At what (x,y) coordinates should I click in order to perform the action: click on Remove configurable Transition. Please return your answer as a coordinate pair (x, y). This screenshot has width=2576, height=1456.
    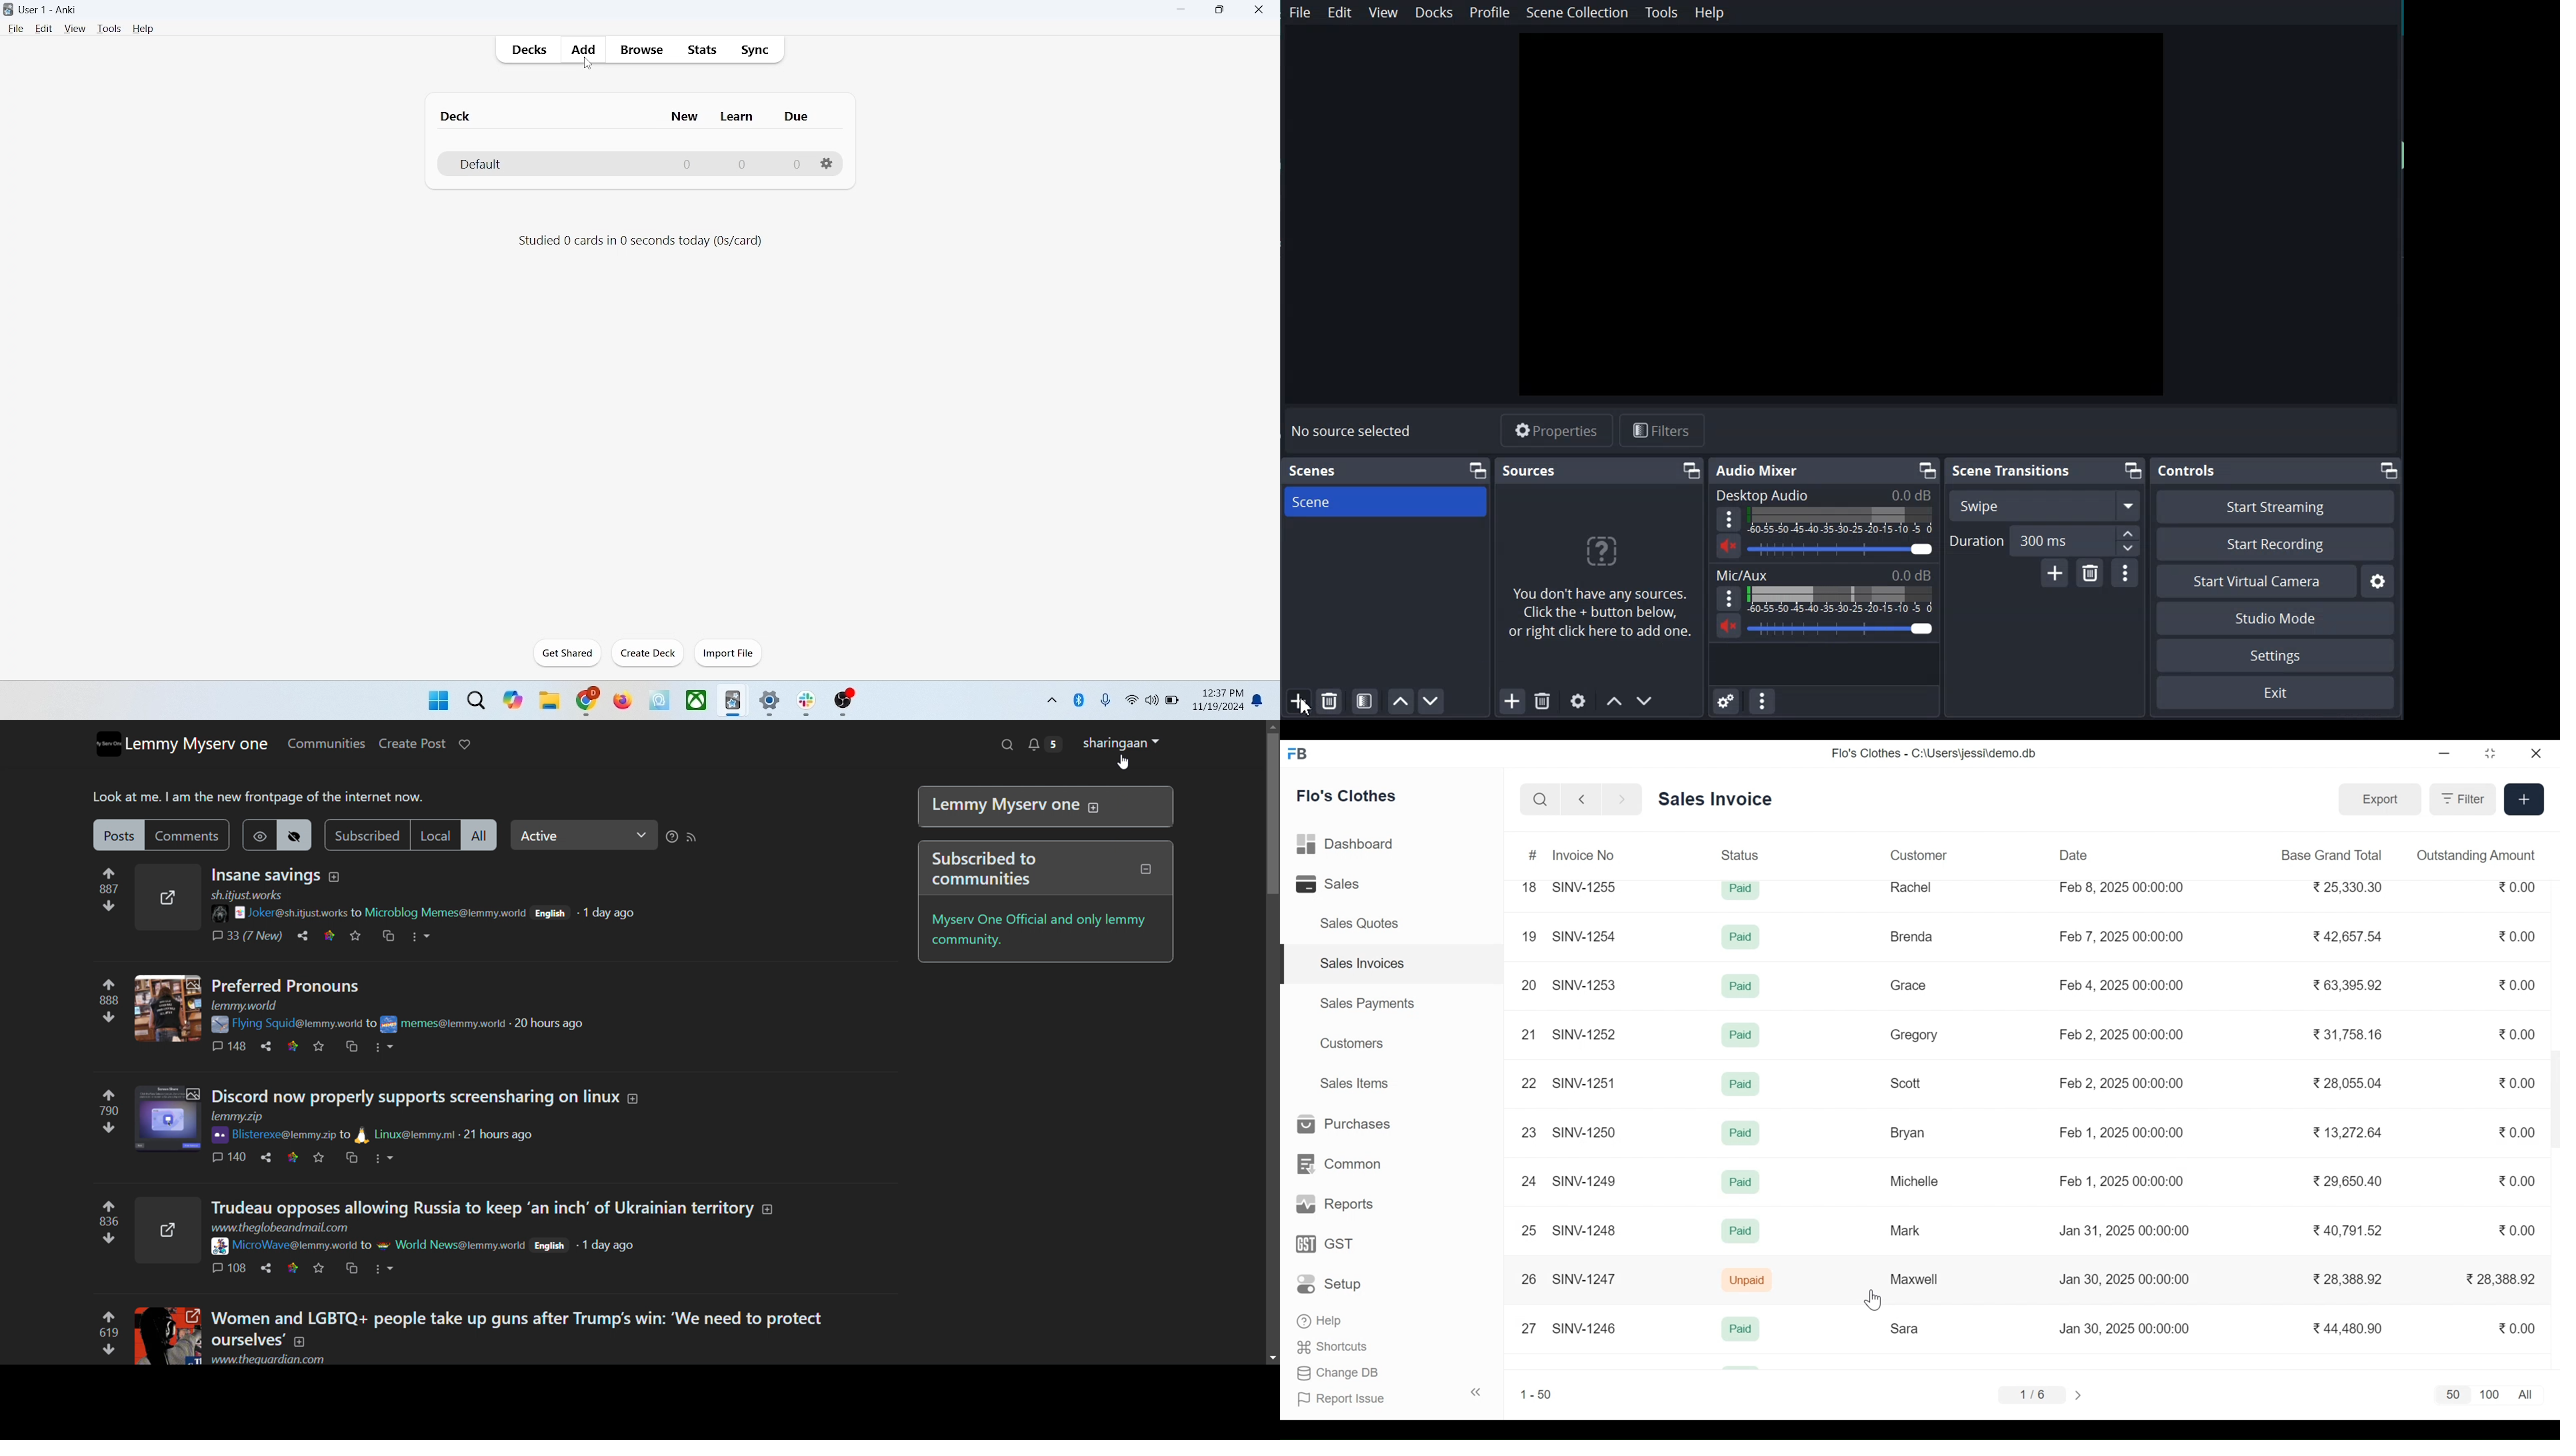
    Looking at the image, I should click on (2090, 573).